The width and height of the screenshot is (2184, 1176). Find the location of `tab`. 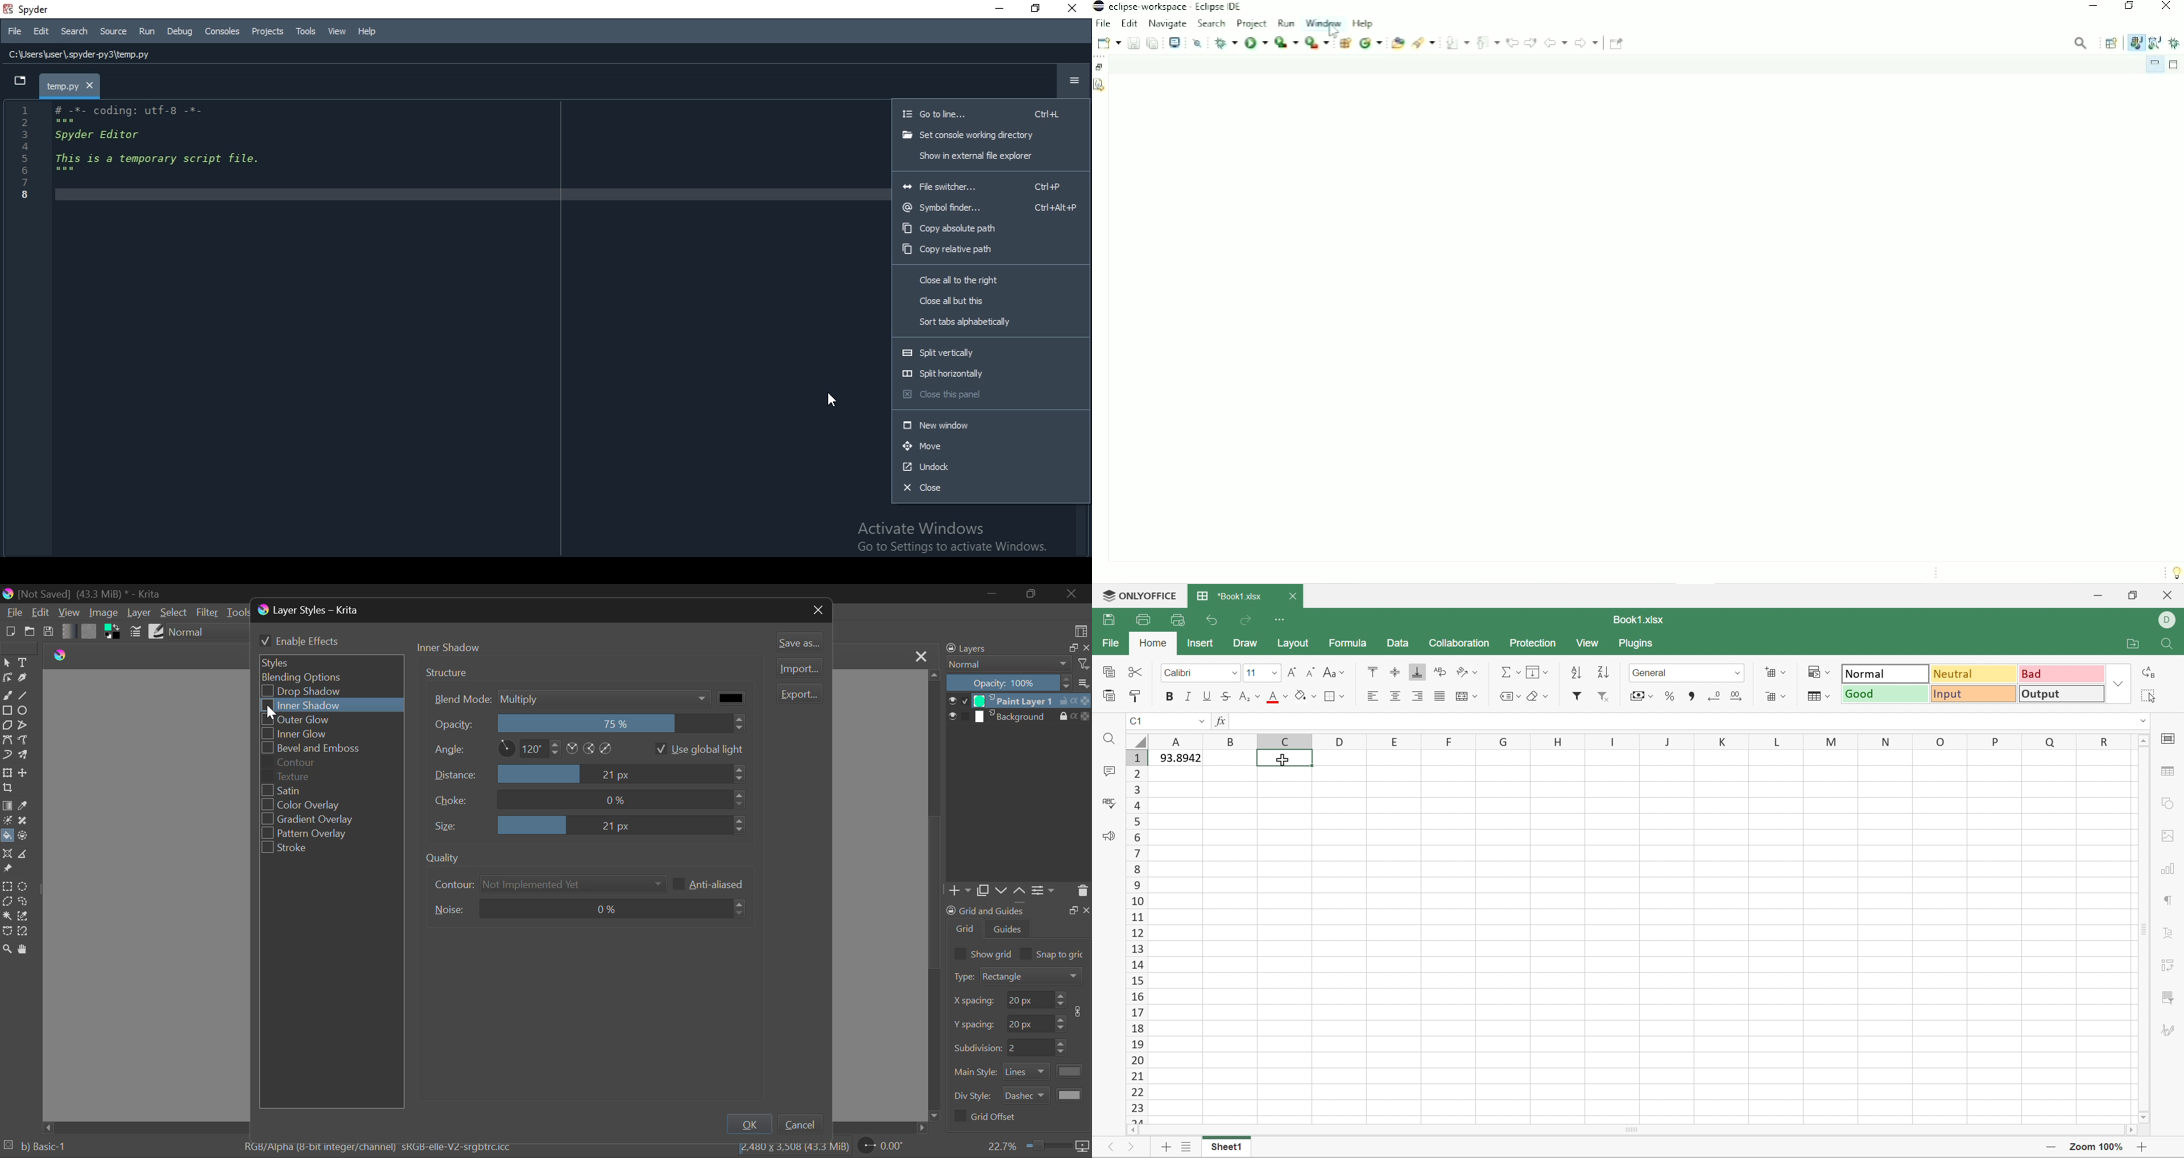

tab is located at coordinates (71, 87).